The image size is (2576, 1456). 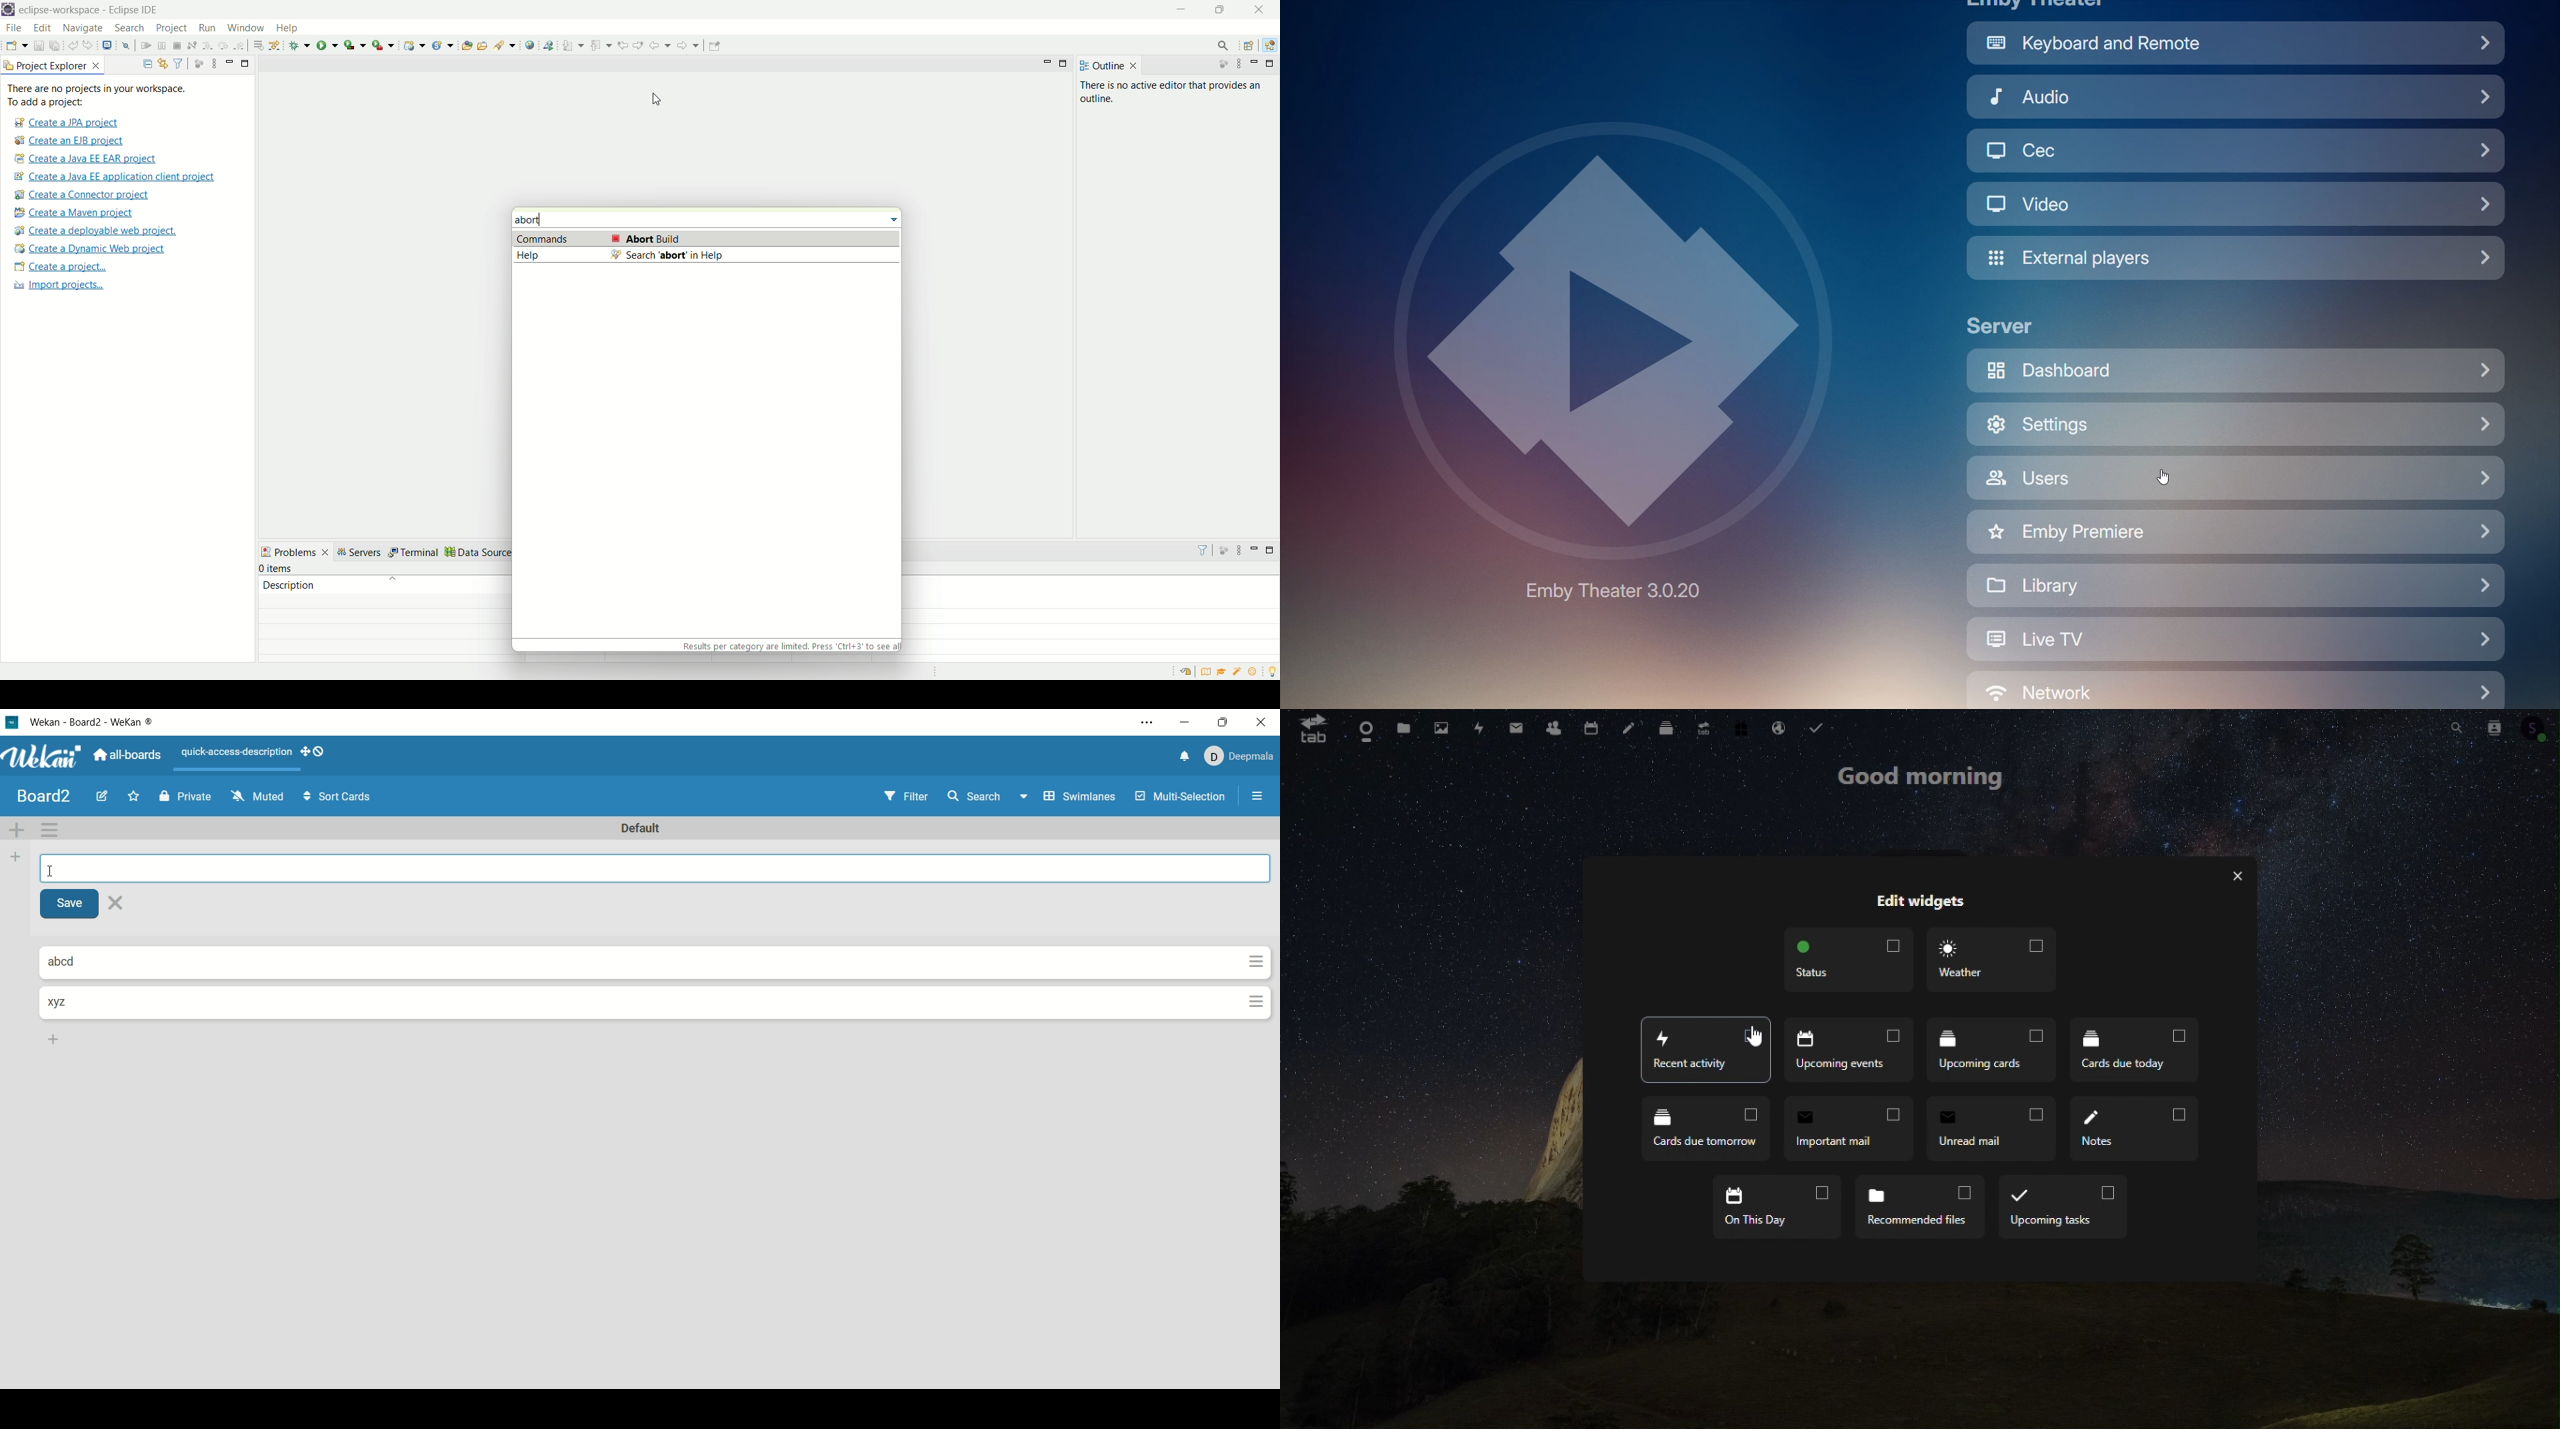 What do you see at coordinates (137, 796) in the screenshot?
I see `favorite` at bounding box center [137, 796].